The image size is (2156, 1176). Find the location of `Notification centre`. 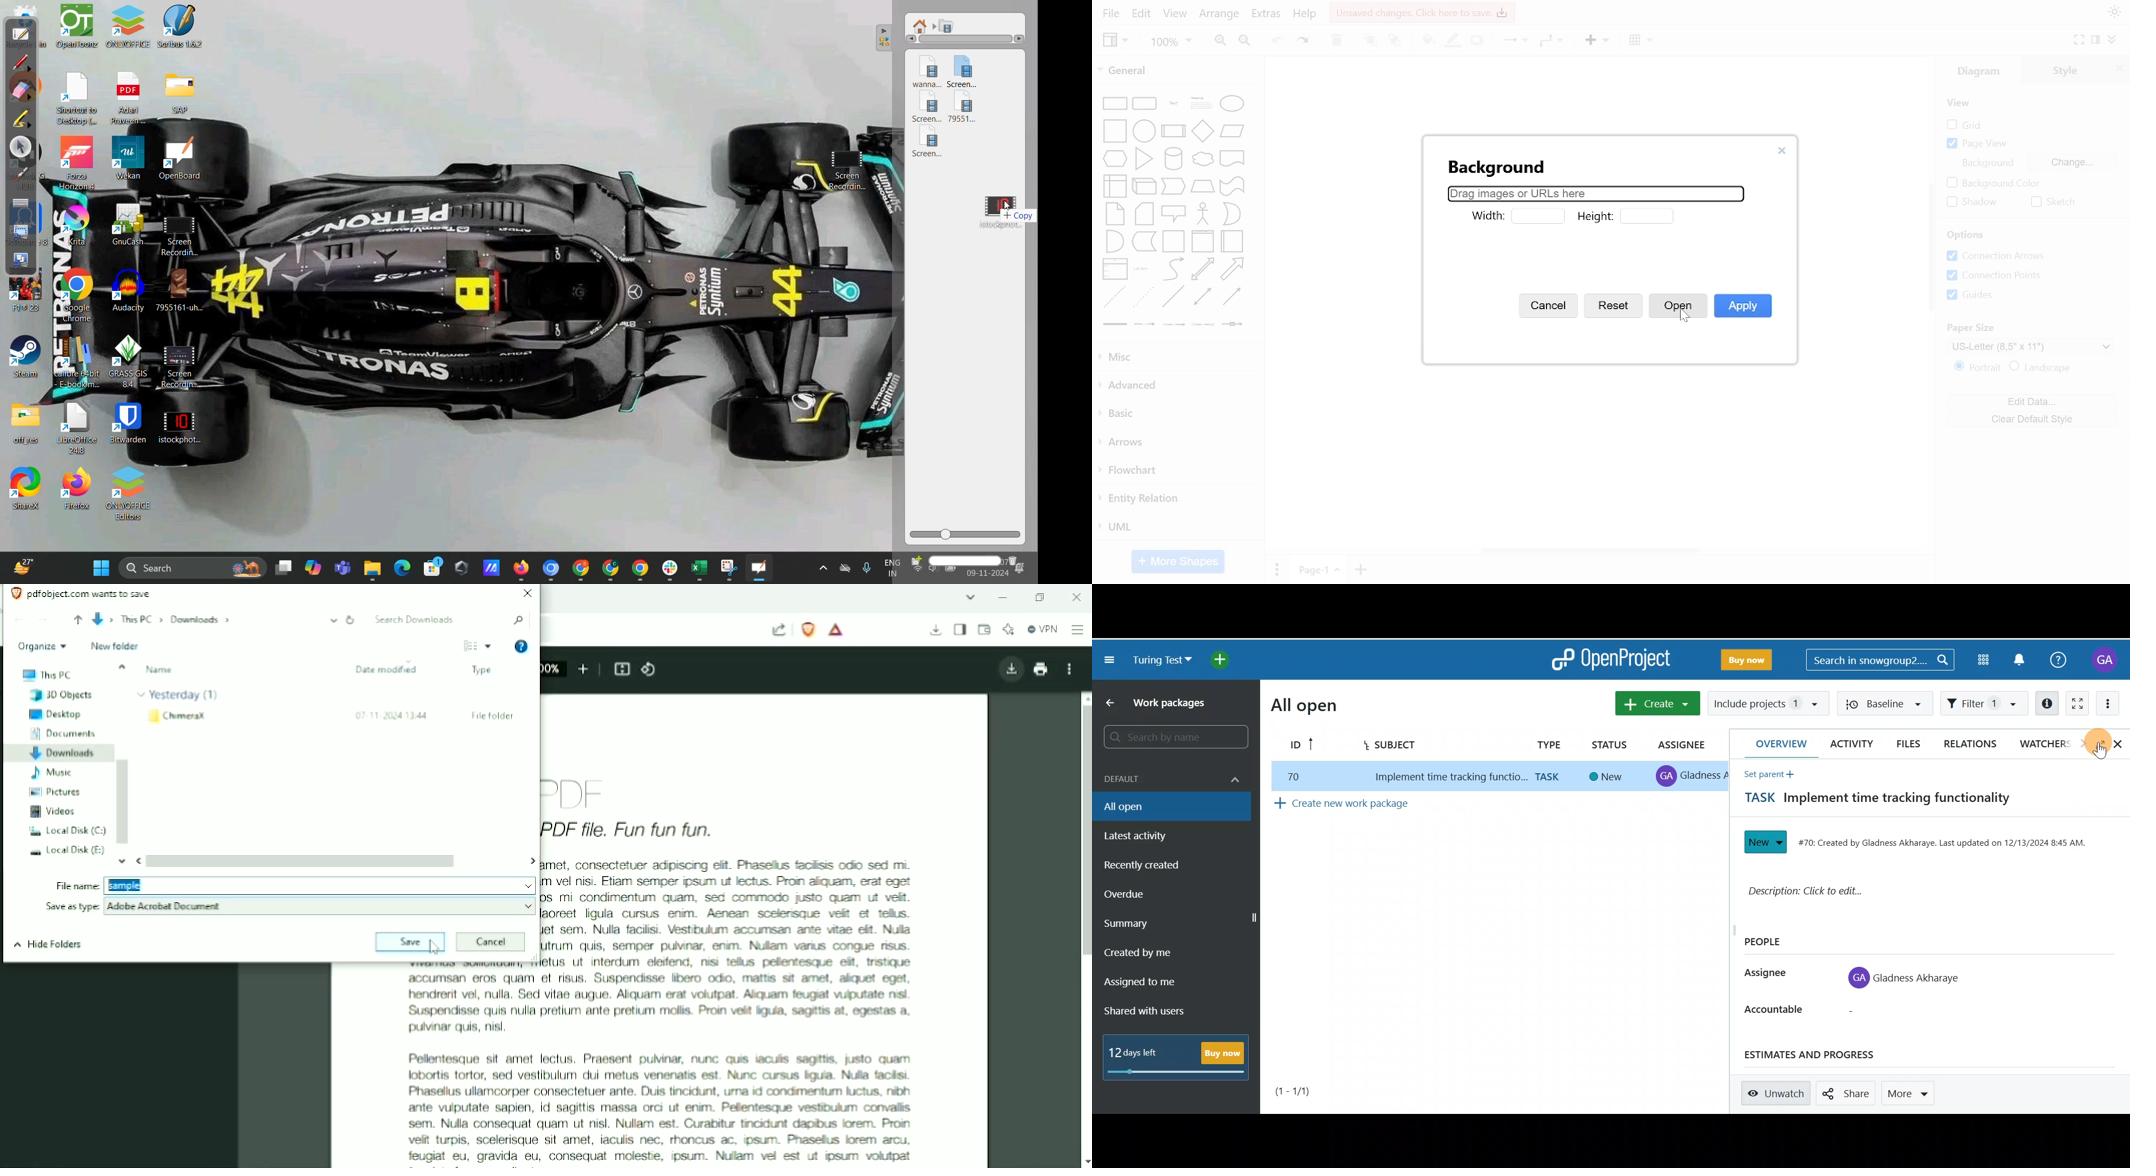

Notification centre is located at coordinates (2020, 659).